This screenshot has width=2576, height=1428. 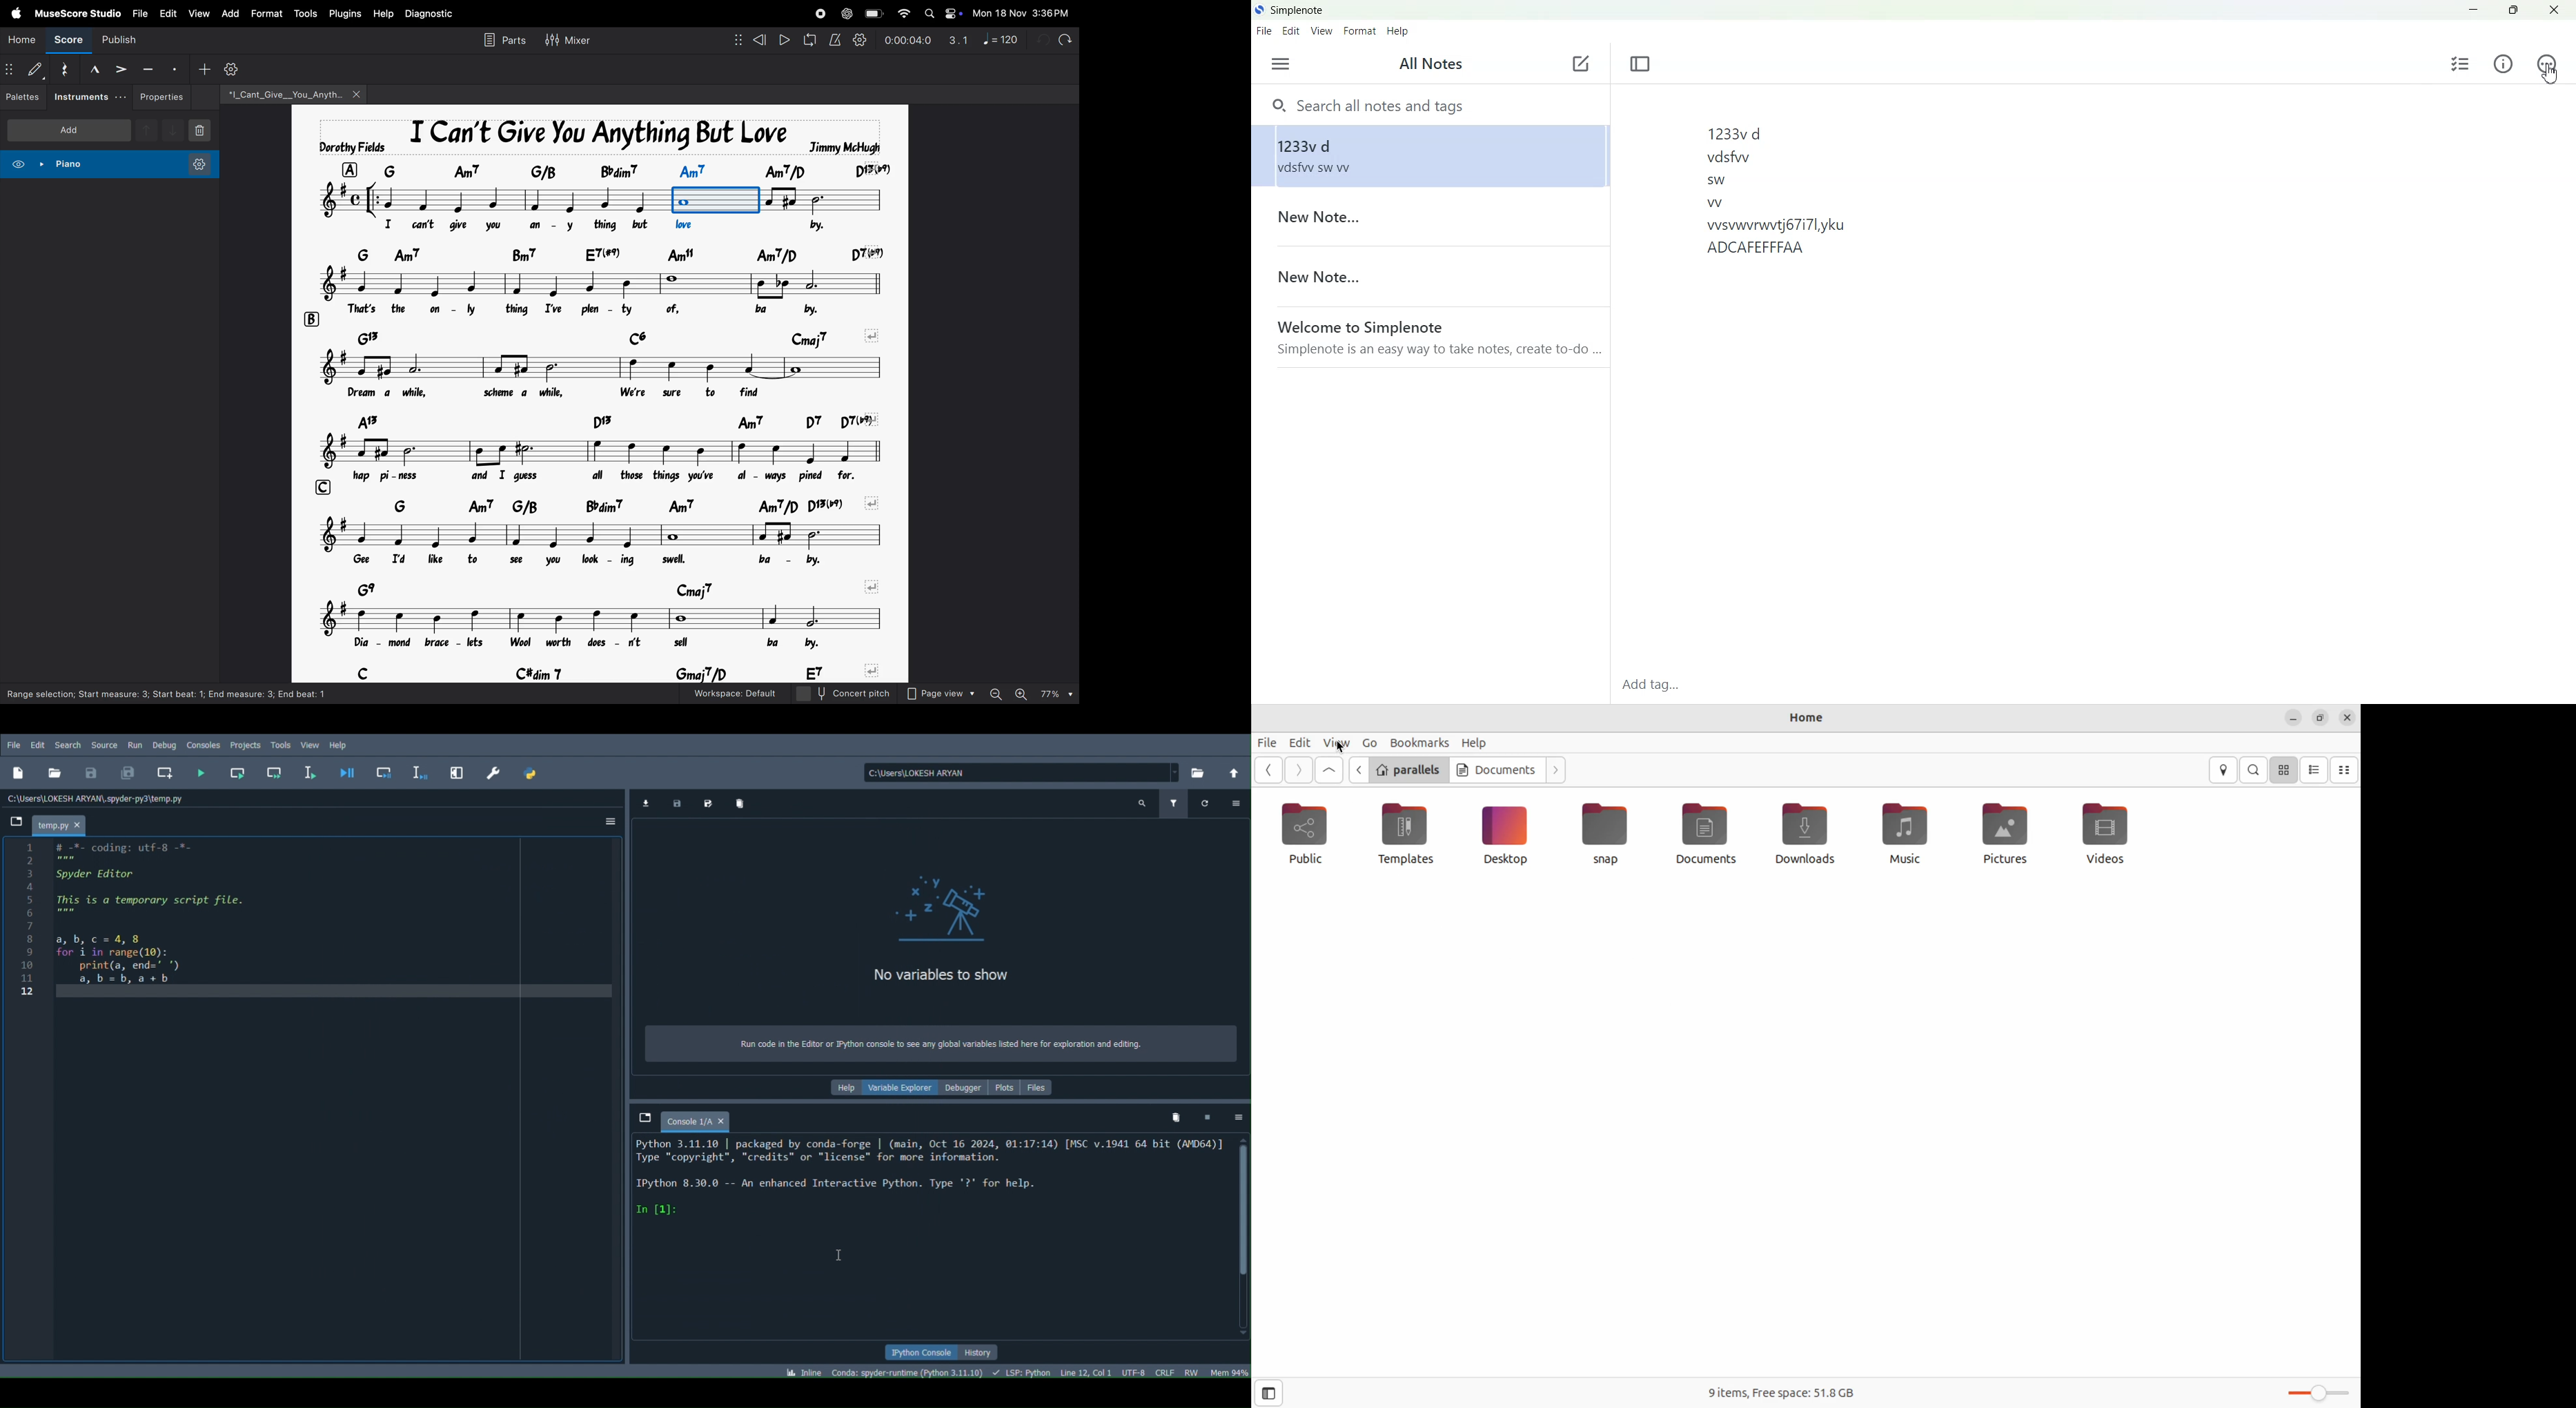 What do you see at coordinates (940, 693) in the screenshot?
I see `page view` at bounding box center [940, 693].